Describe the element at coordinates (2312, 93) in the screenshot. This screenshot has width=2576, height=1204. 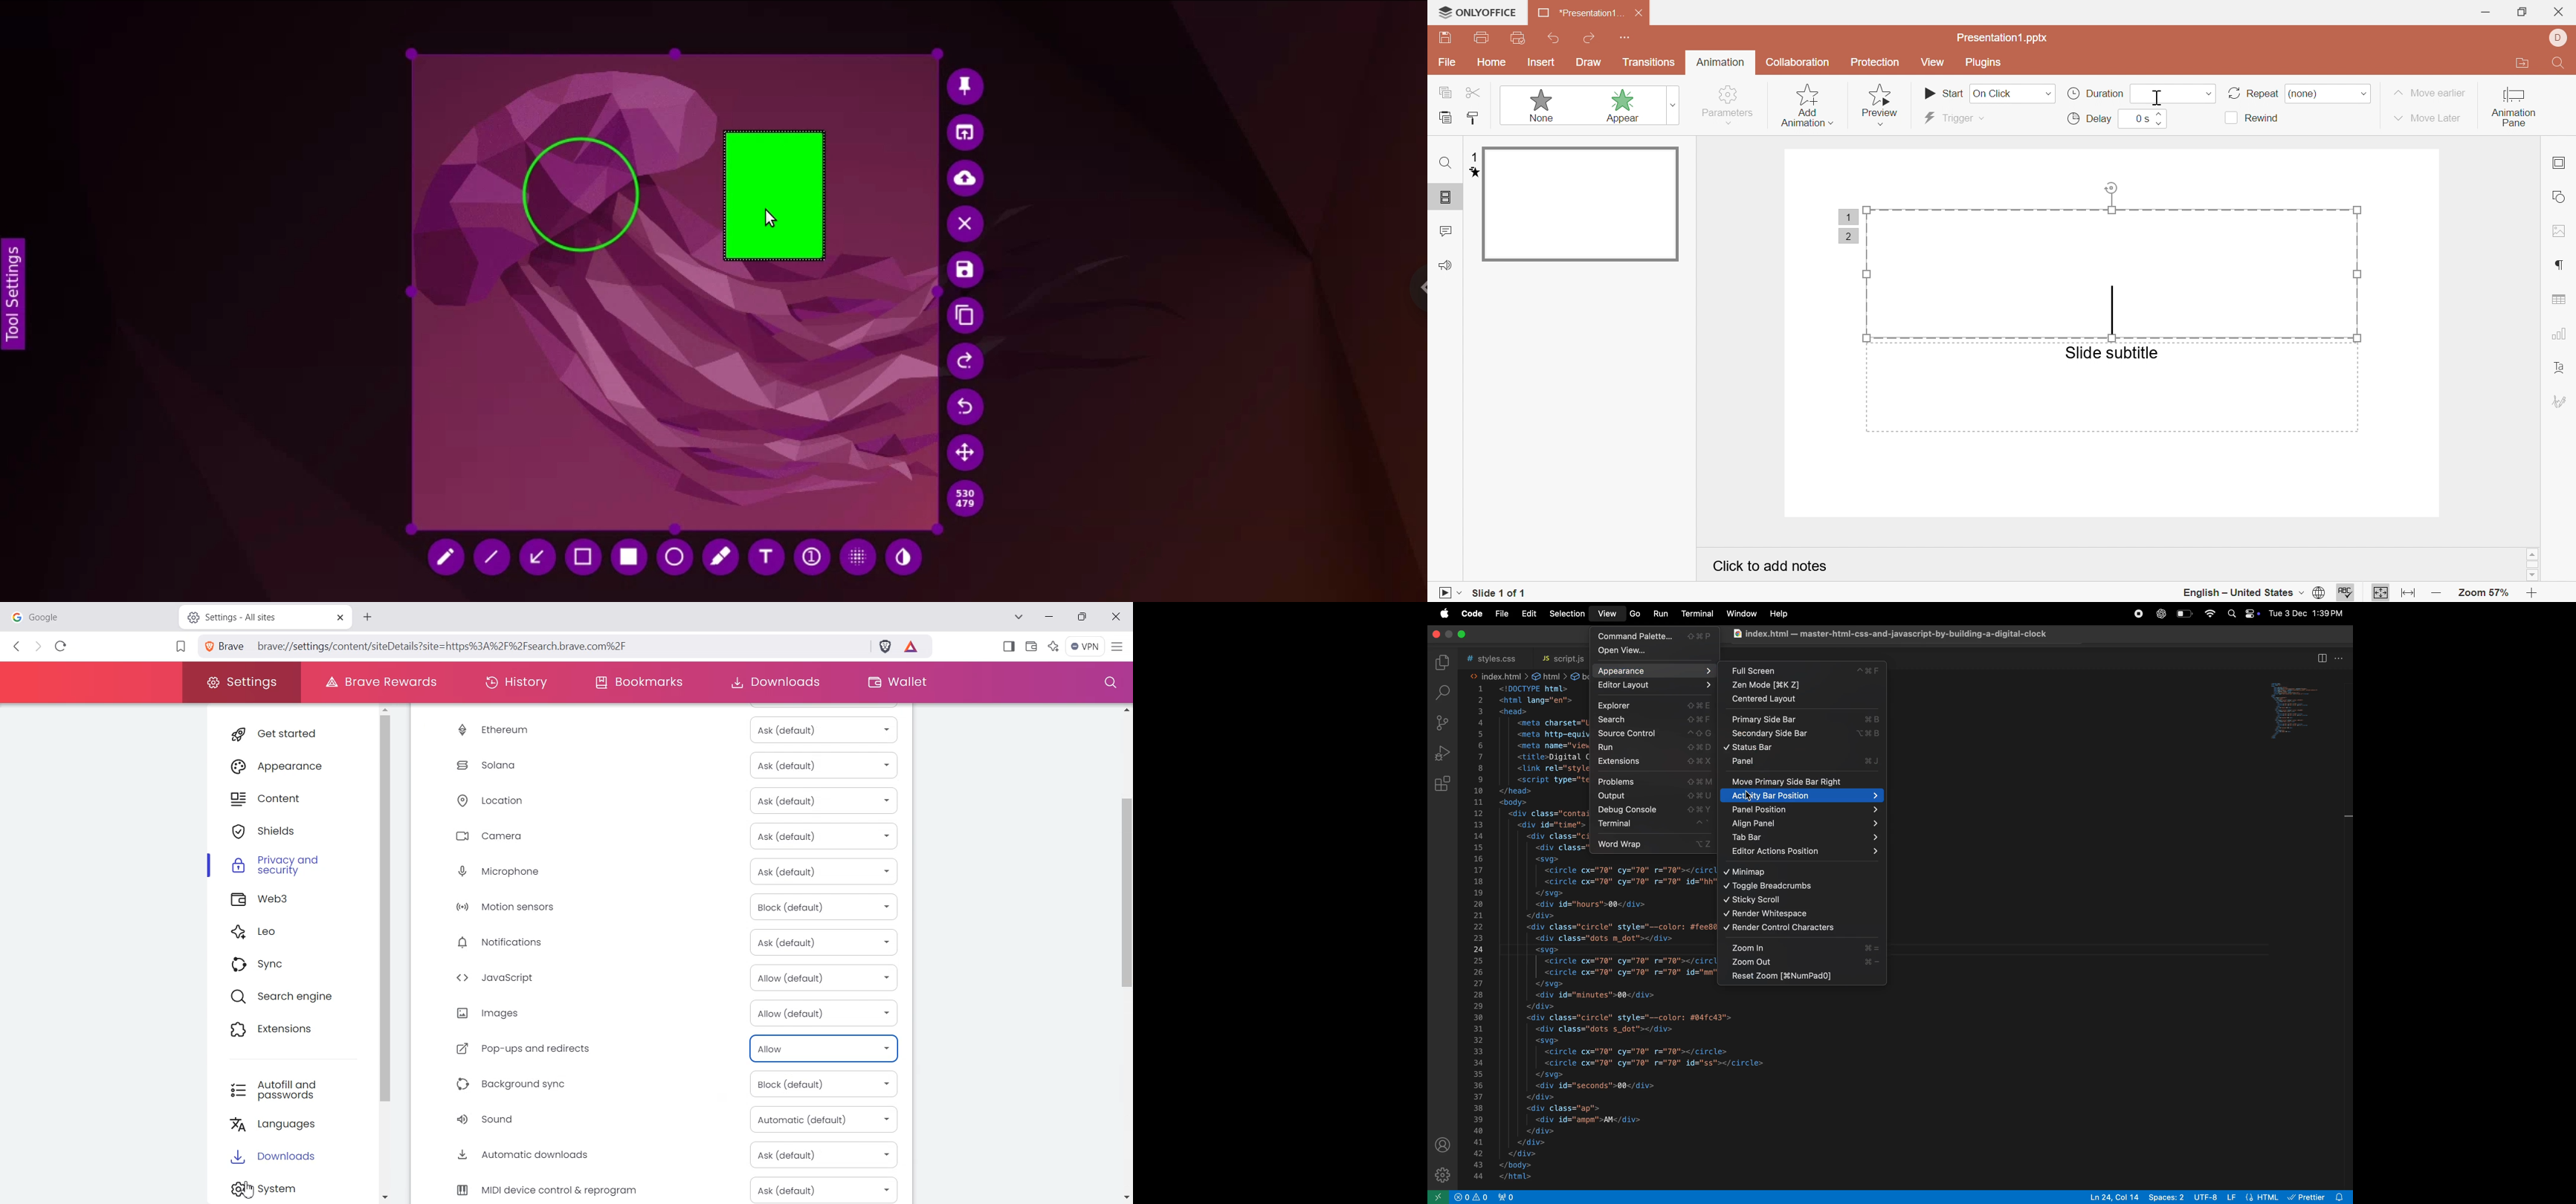
I see `none` at that location.